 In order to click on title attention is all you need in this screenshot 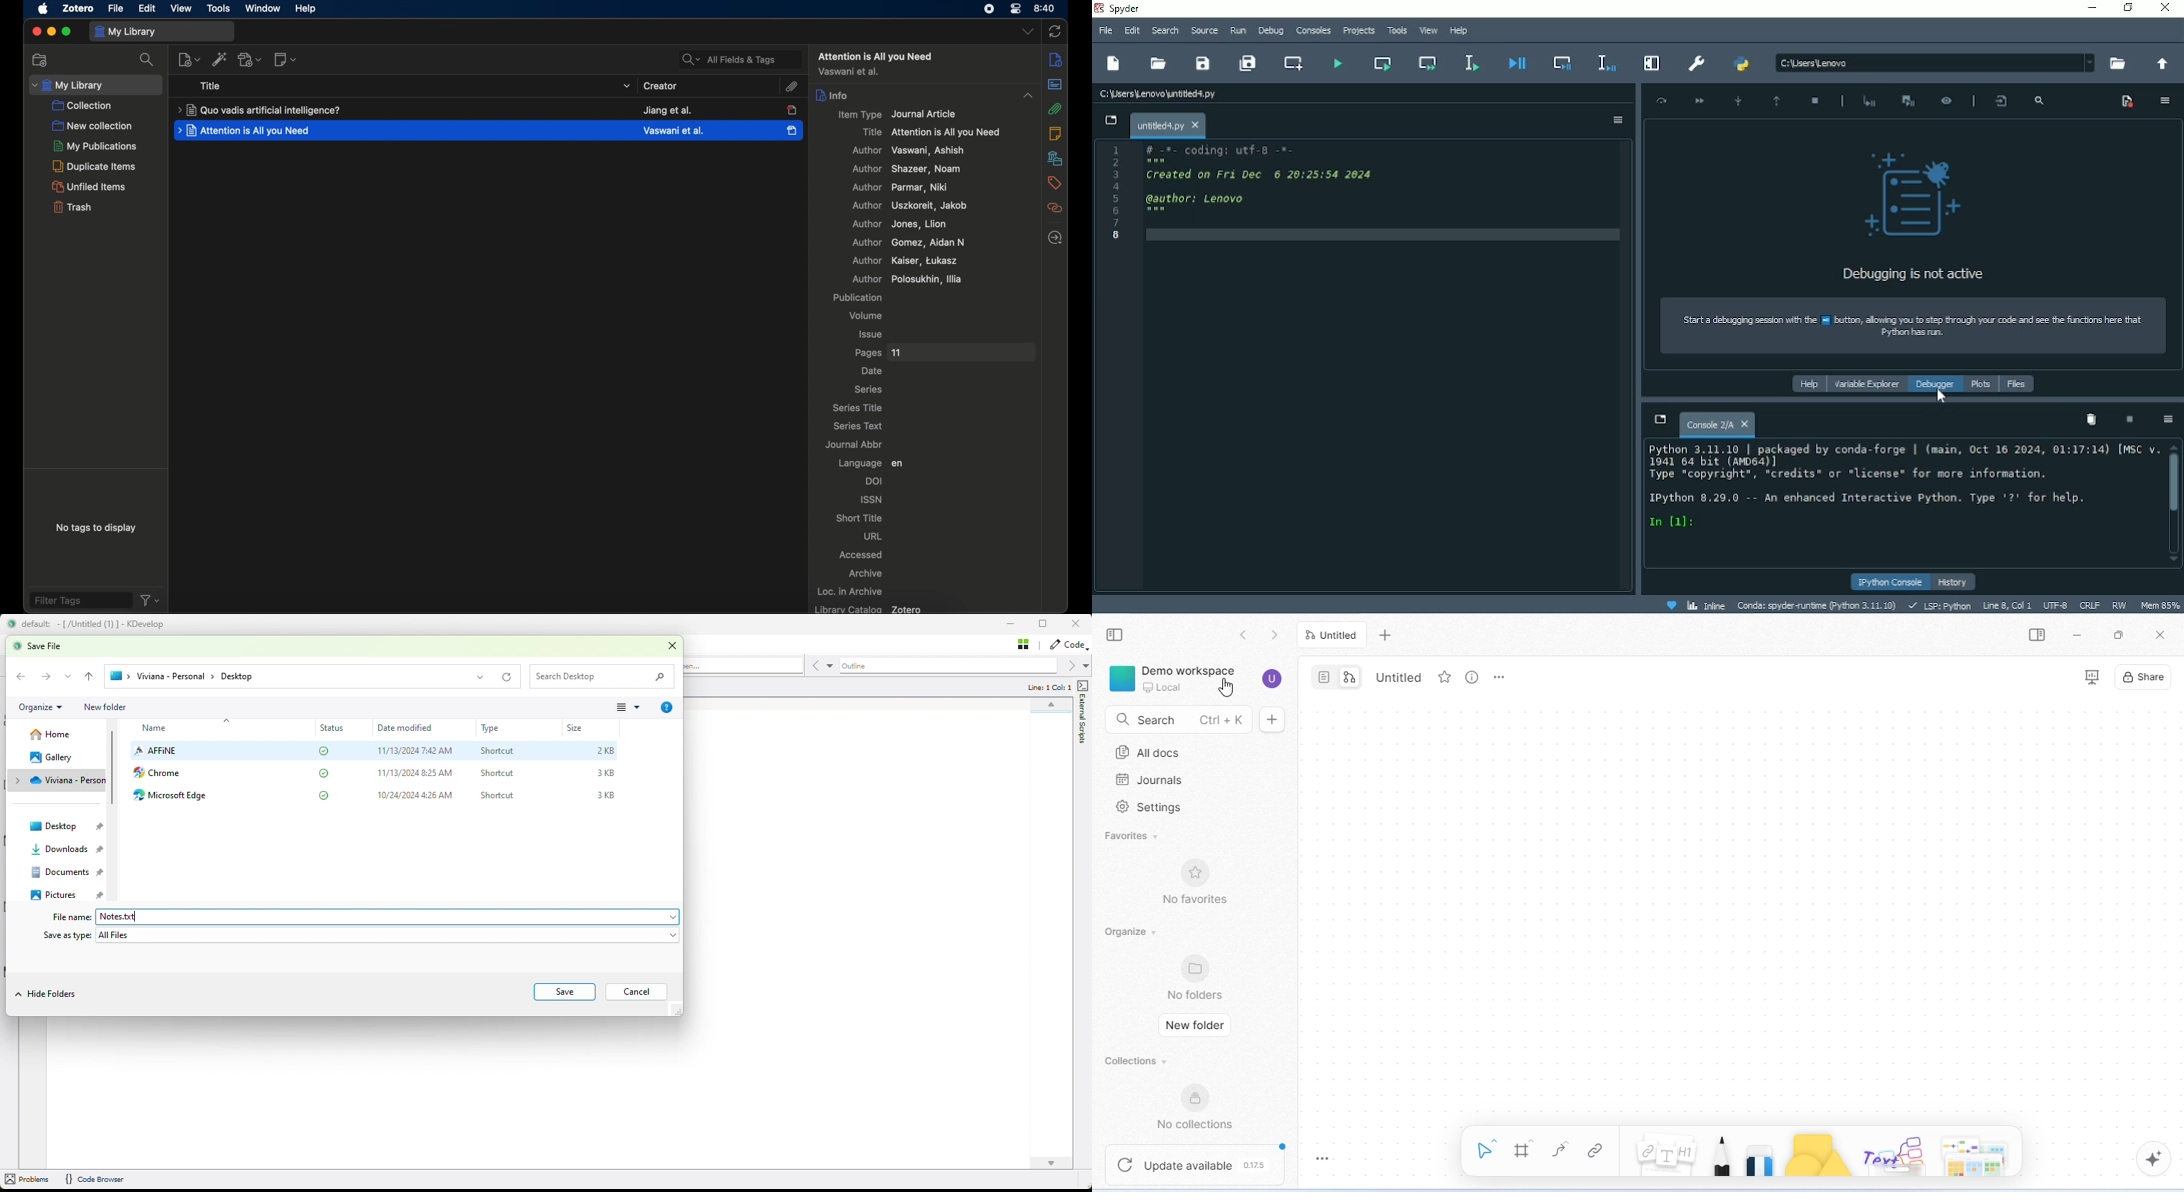, I will do `click(932, 132)`.